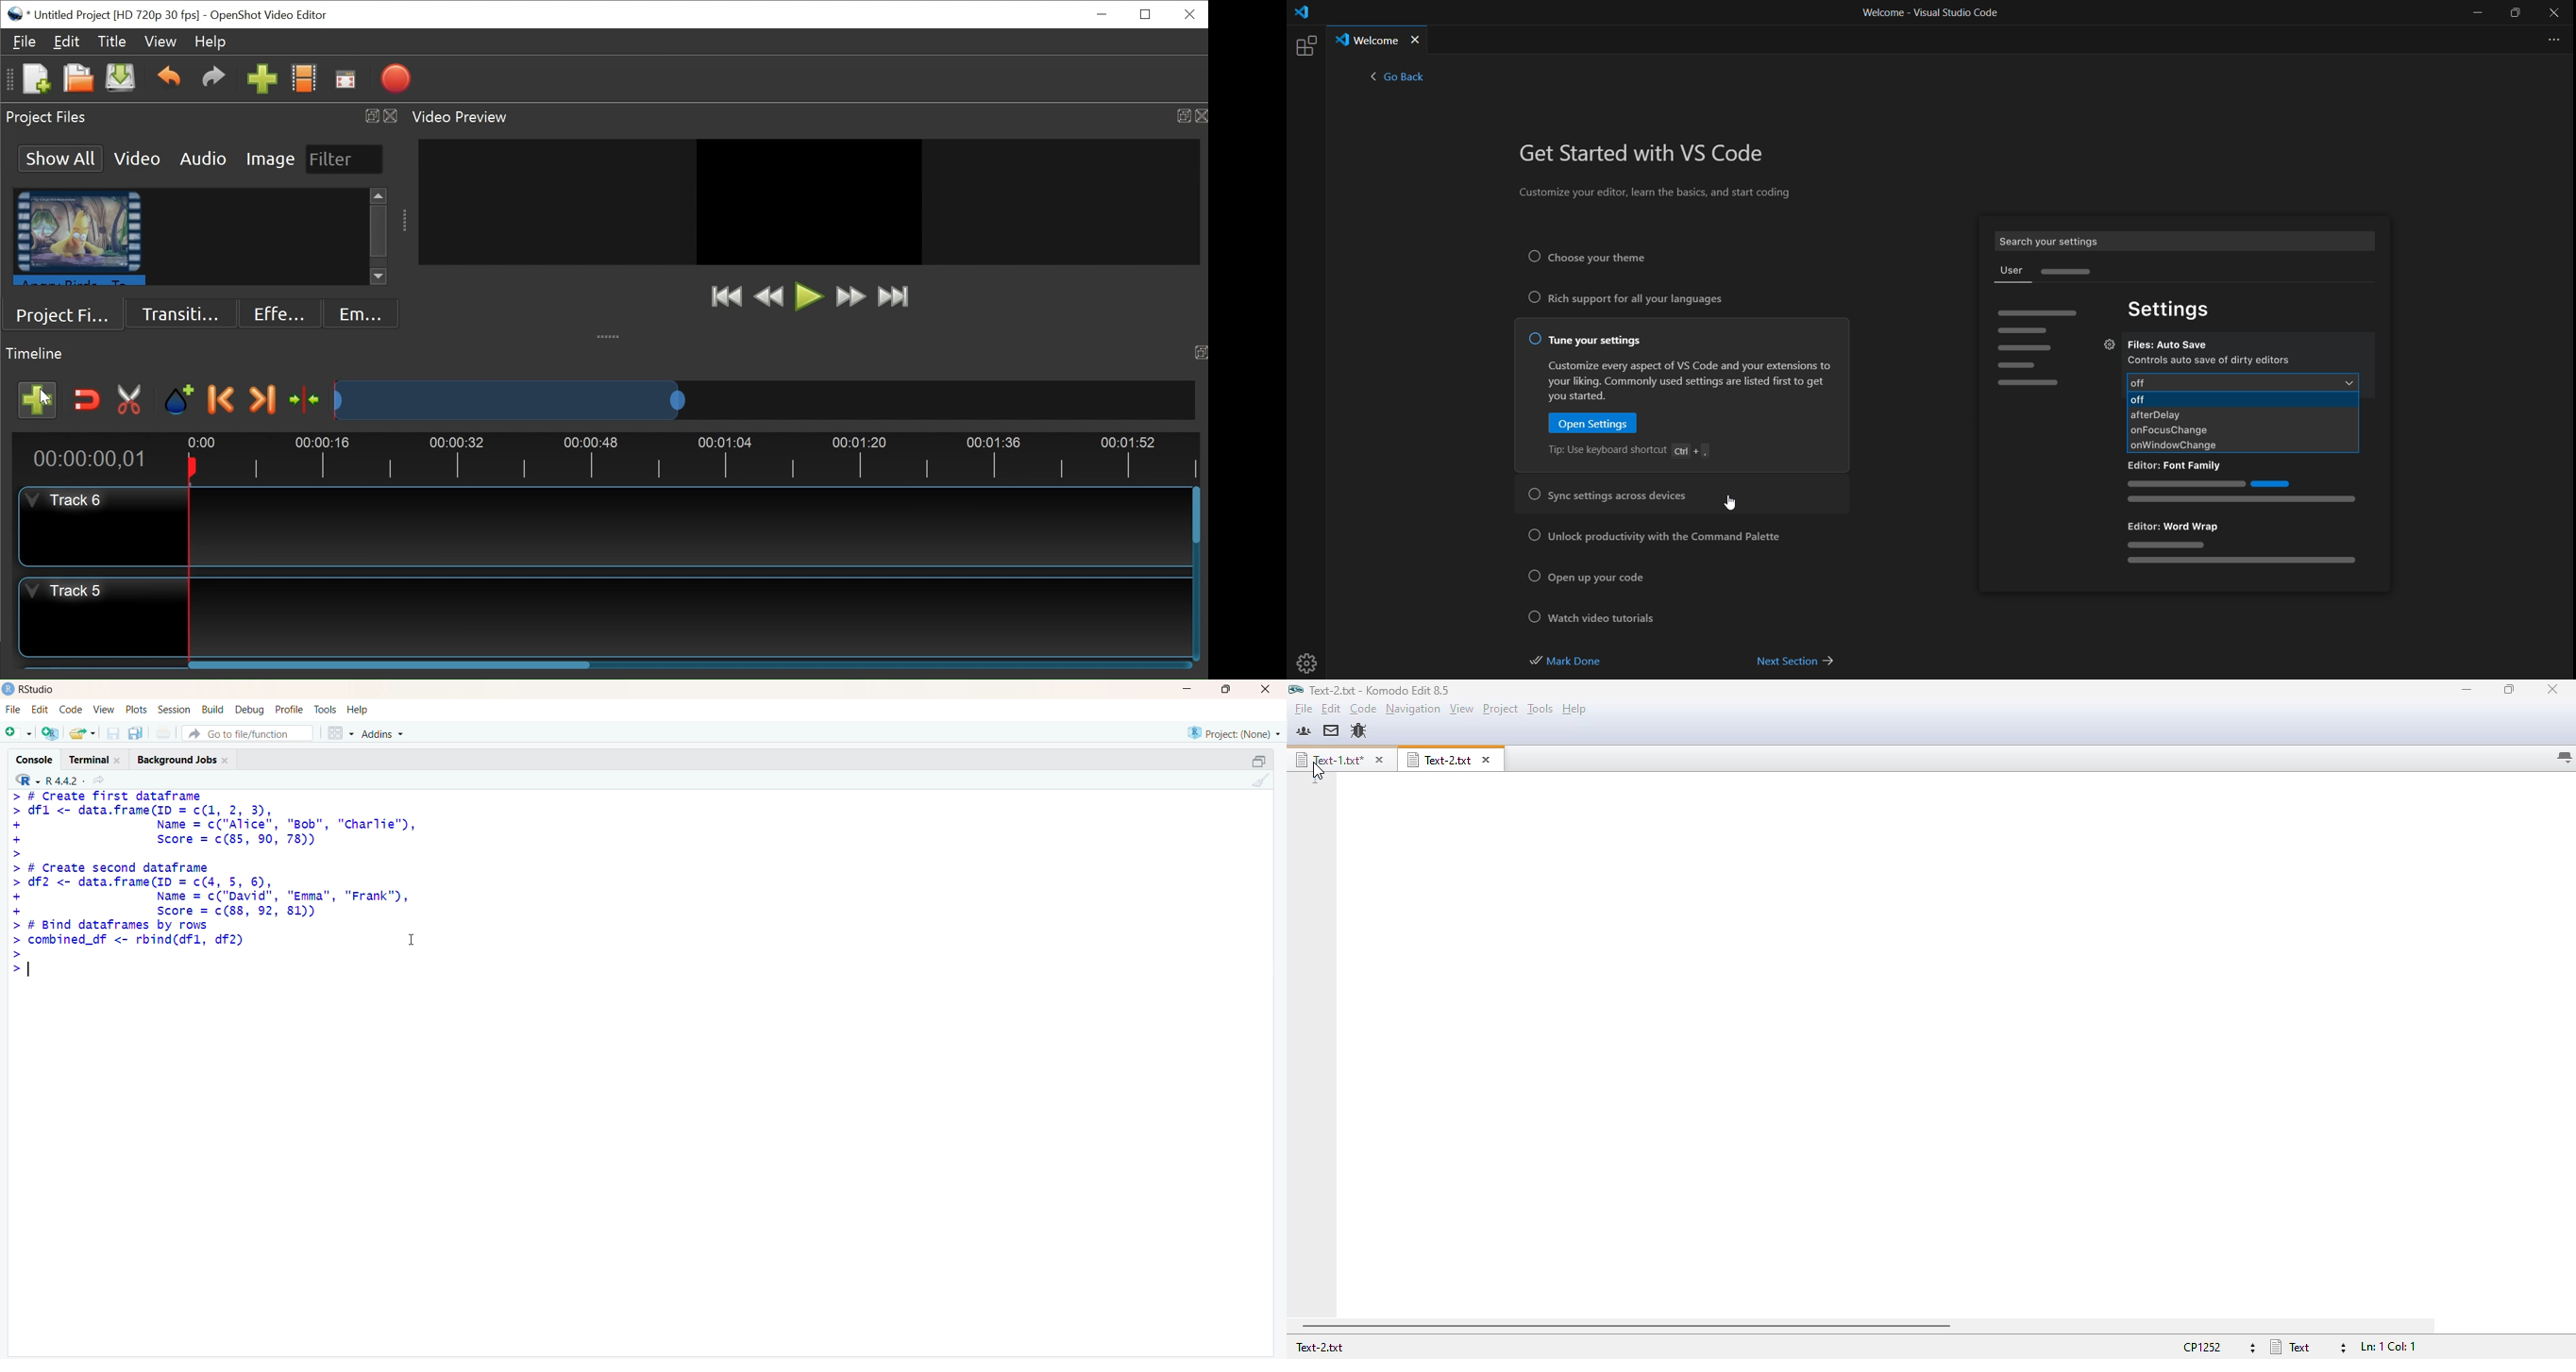 The image size is (2576, 1372). Describe the element at coordinates (1397, 80) in the screenshot. I see `< go back` at that location.